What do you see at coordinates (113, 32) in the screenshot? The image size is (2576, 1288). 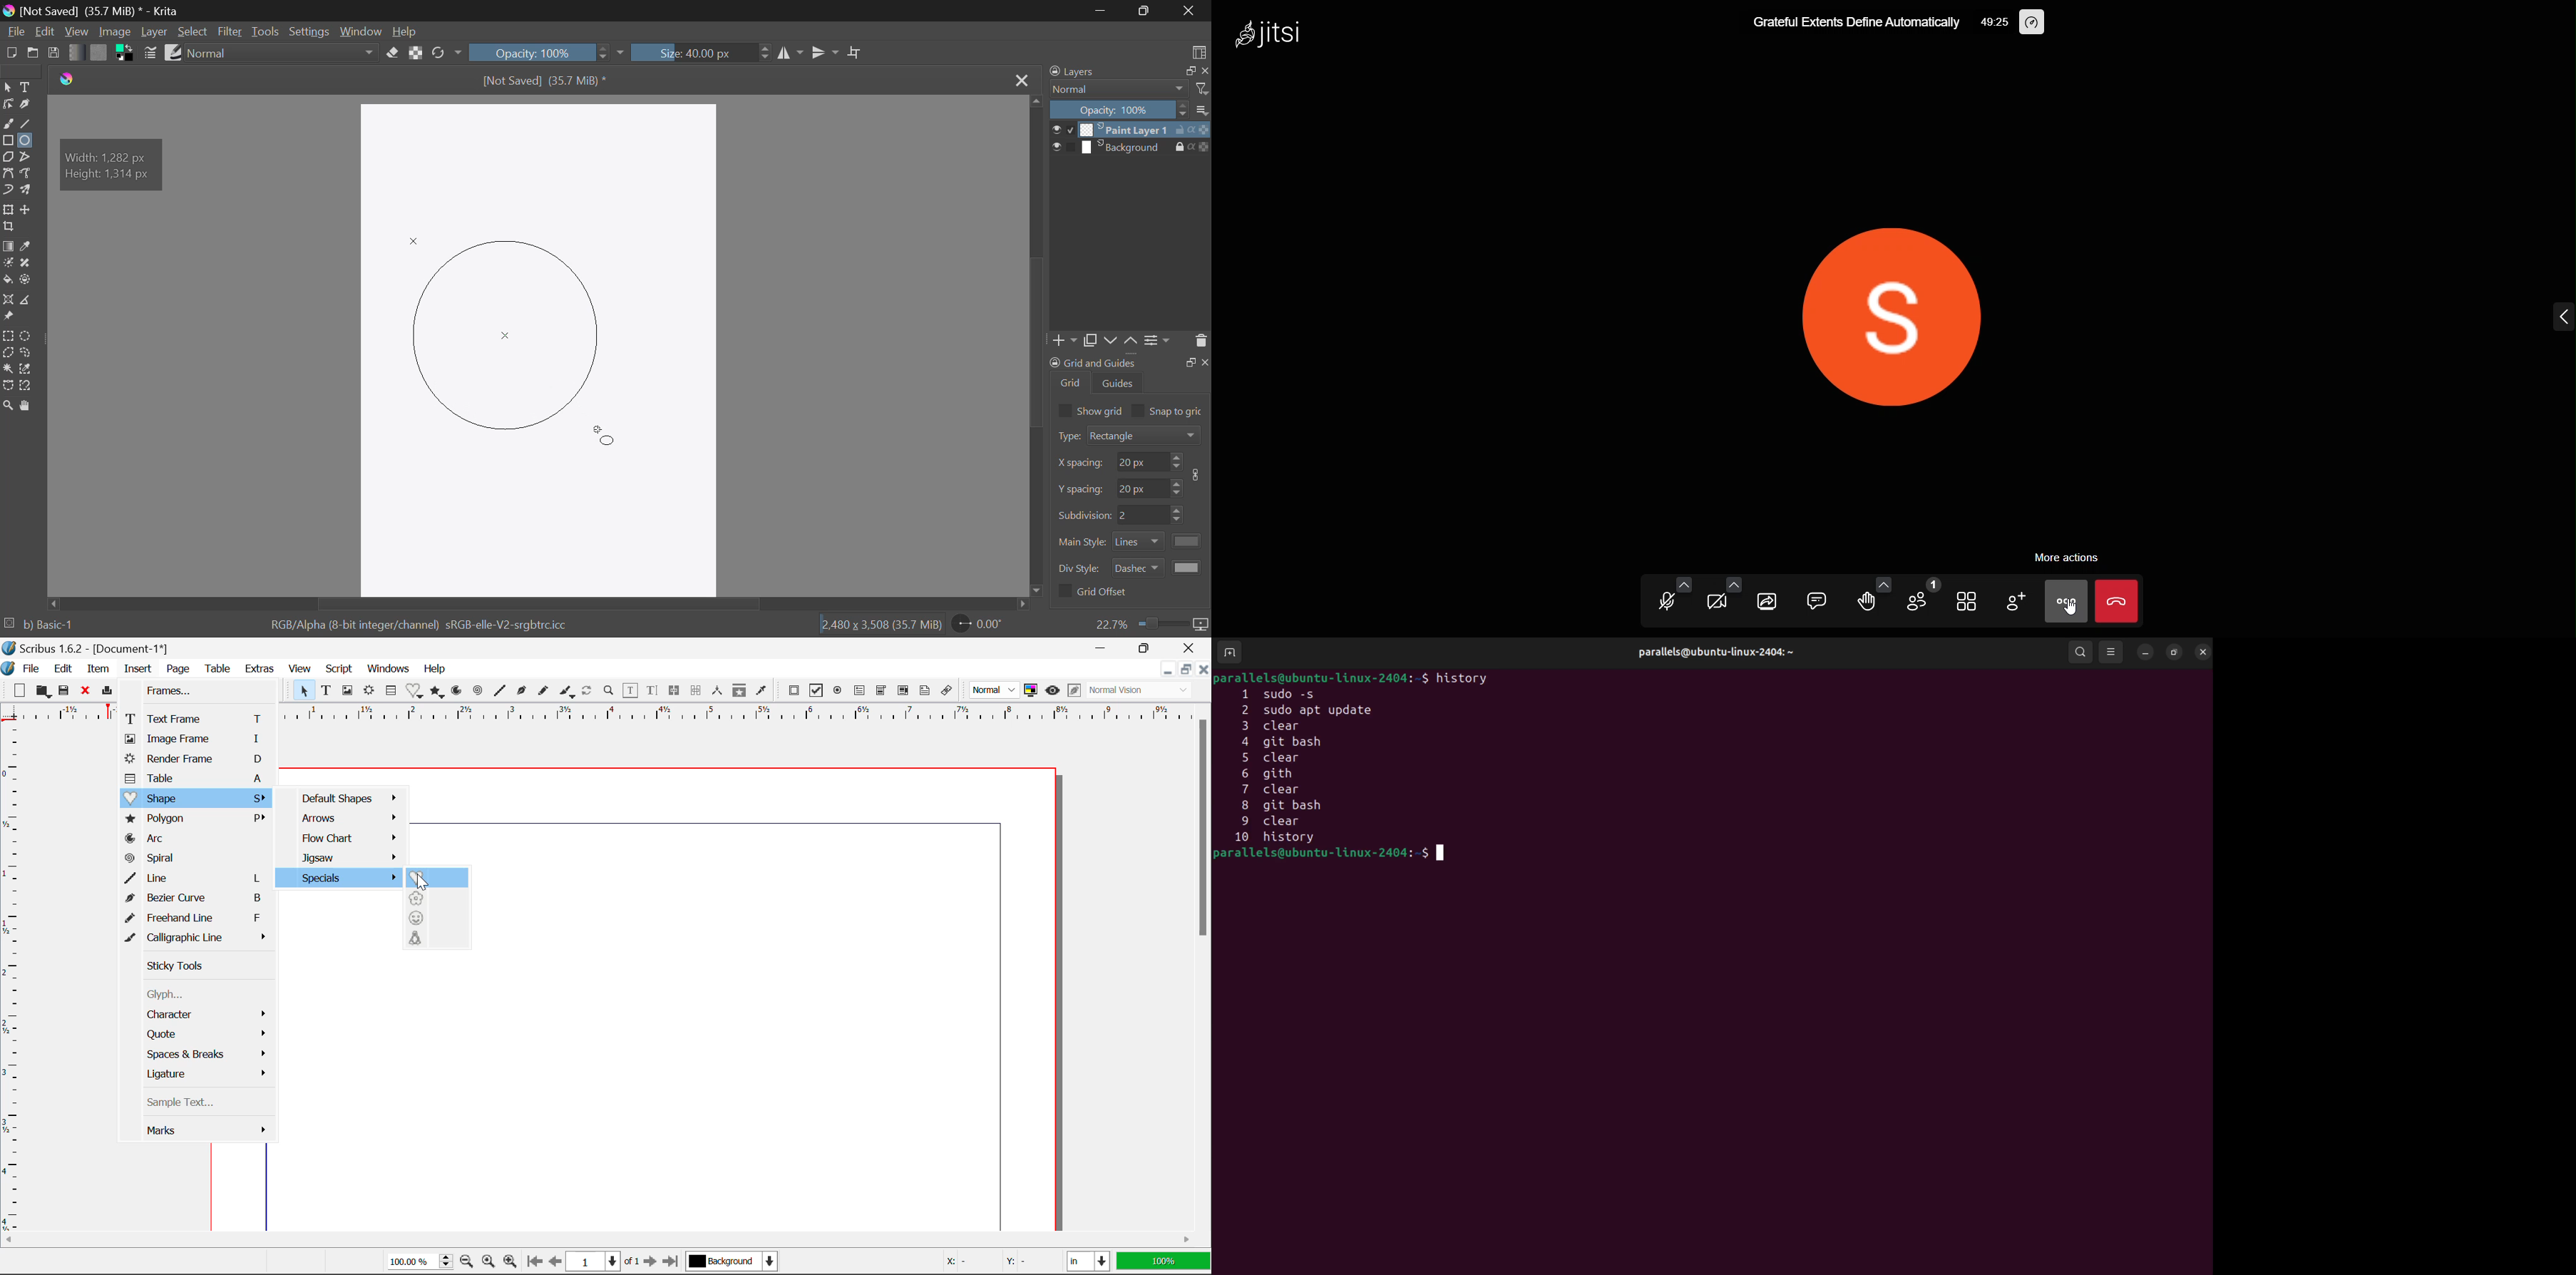 I see `Image` at bounding box center [113, 32].